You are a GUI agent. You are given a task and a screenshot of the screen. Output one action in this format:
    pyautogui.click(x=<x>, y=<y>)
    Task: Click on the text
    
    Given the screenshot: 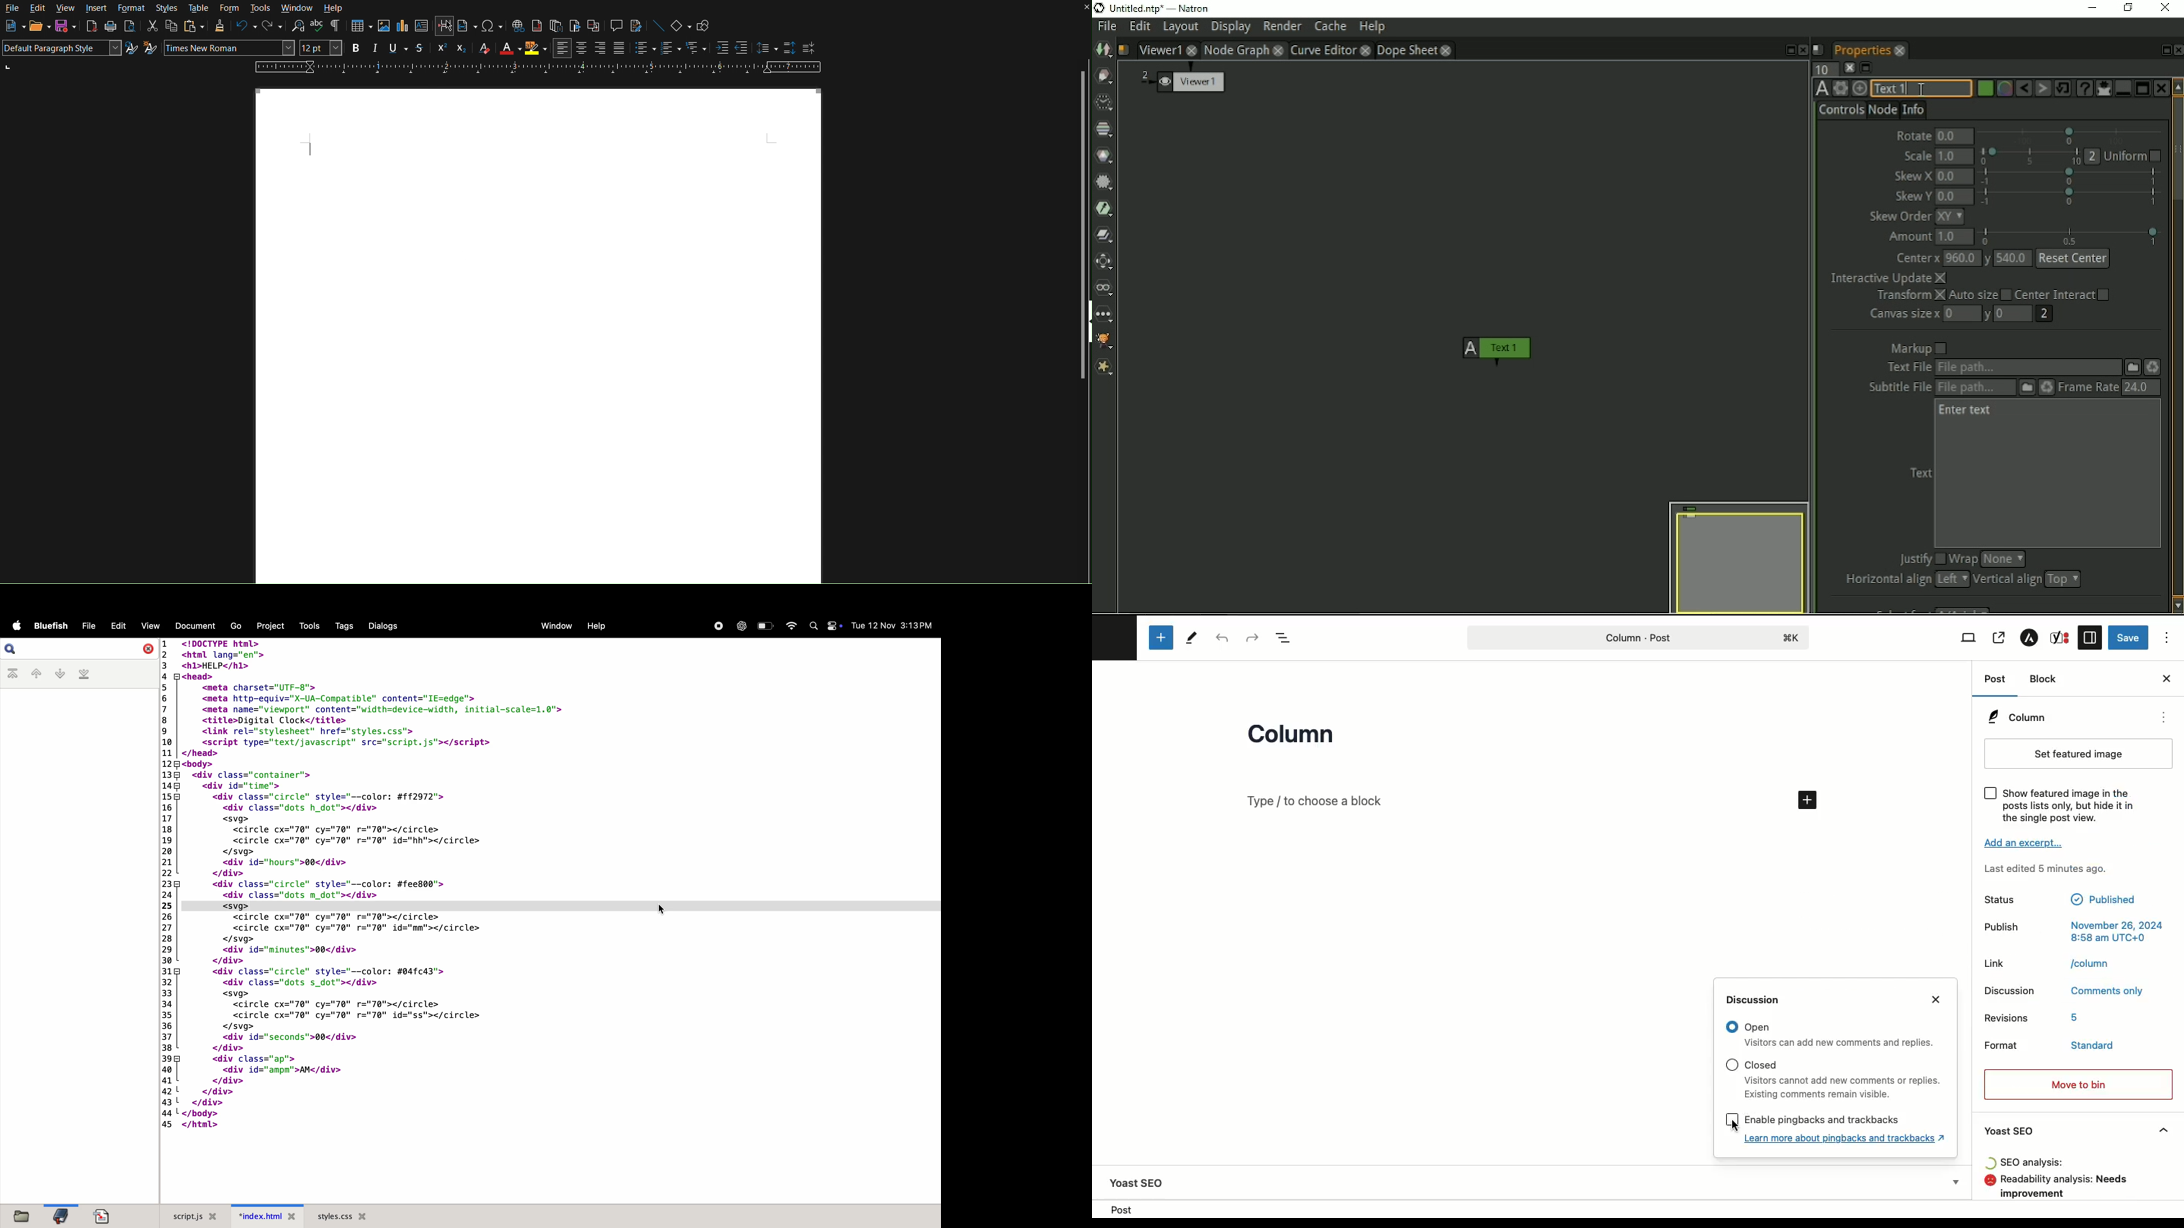 What is the action you would take?
    pyautogui.click(x=2077, y=1016)
    